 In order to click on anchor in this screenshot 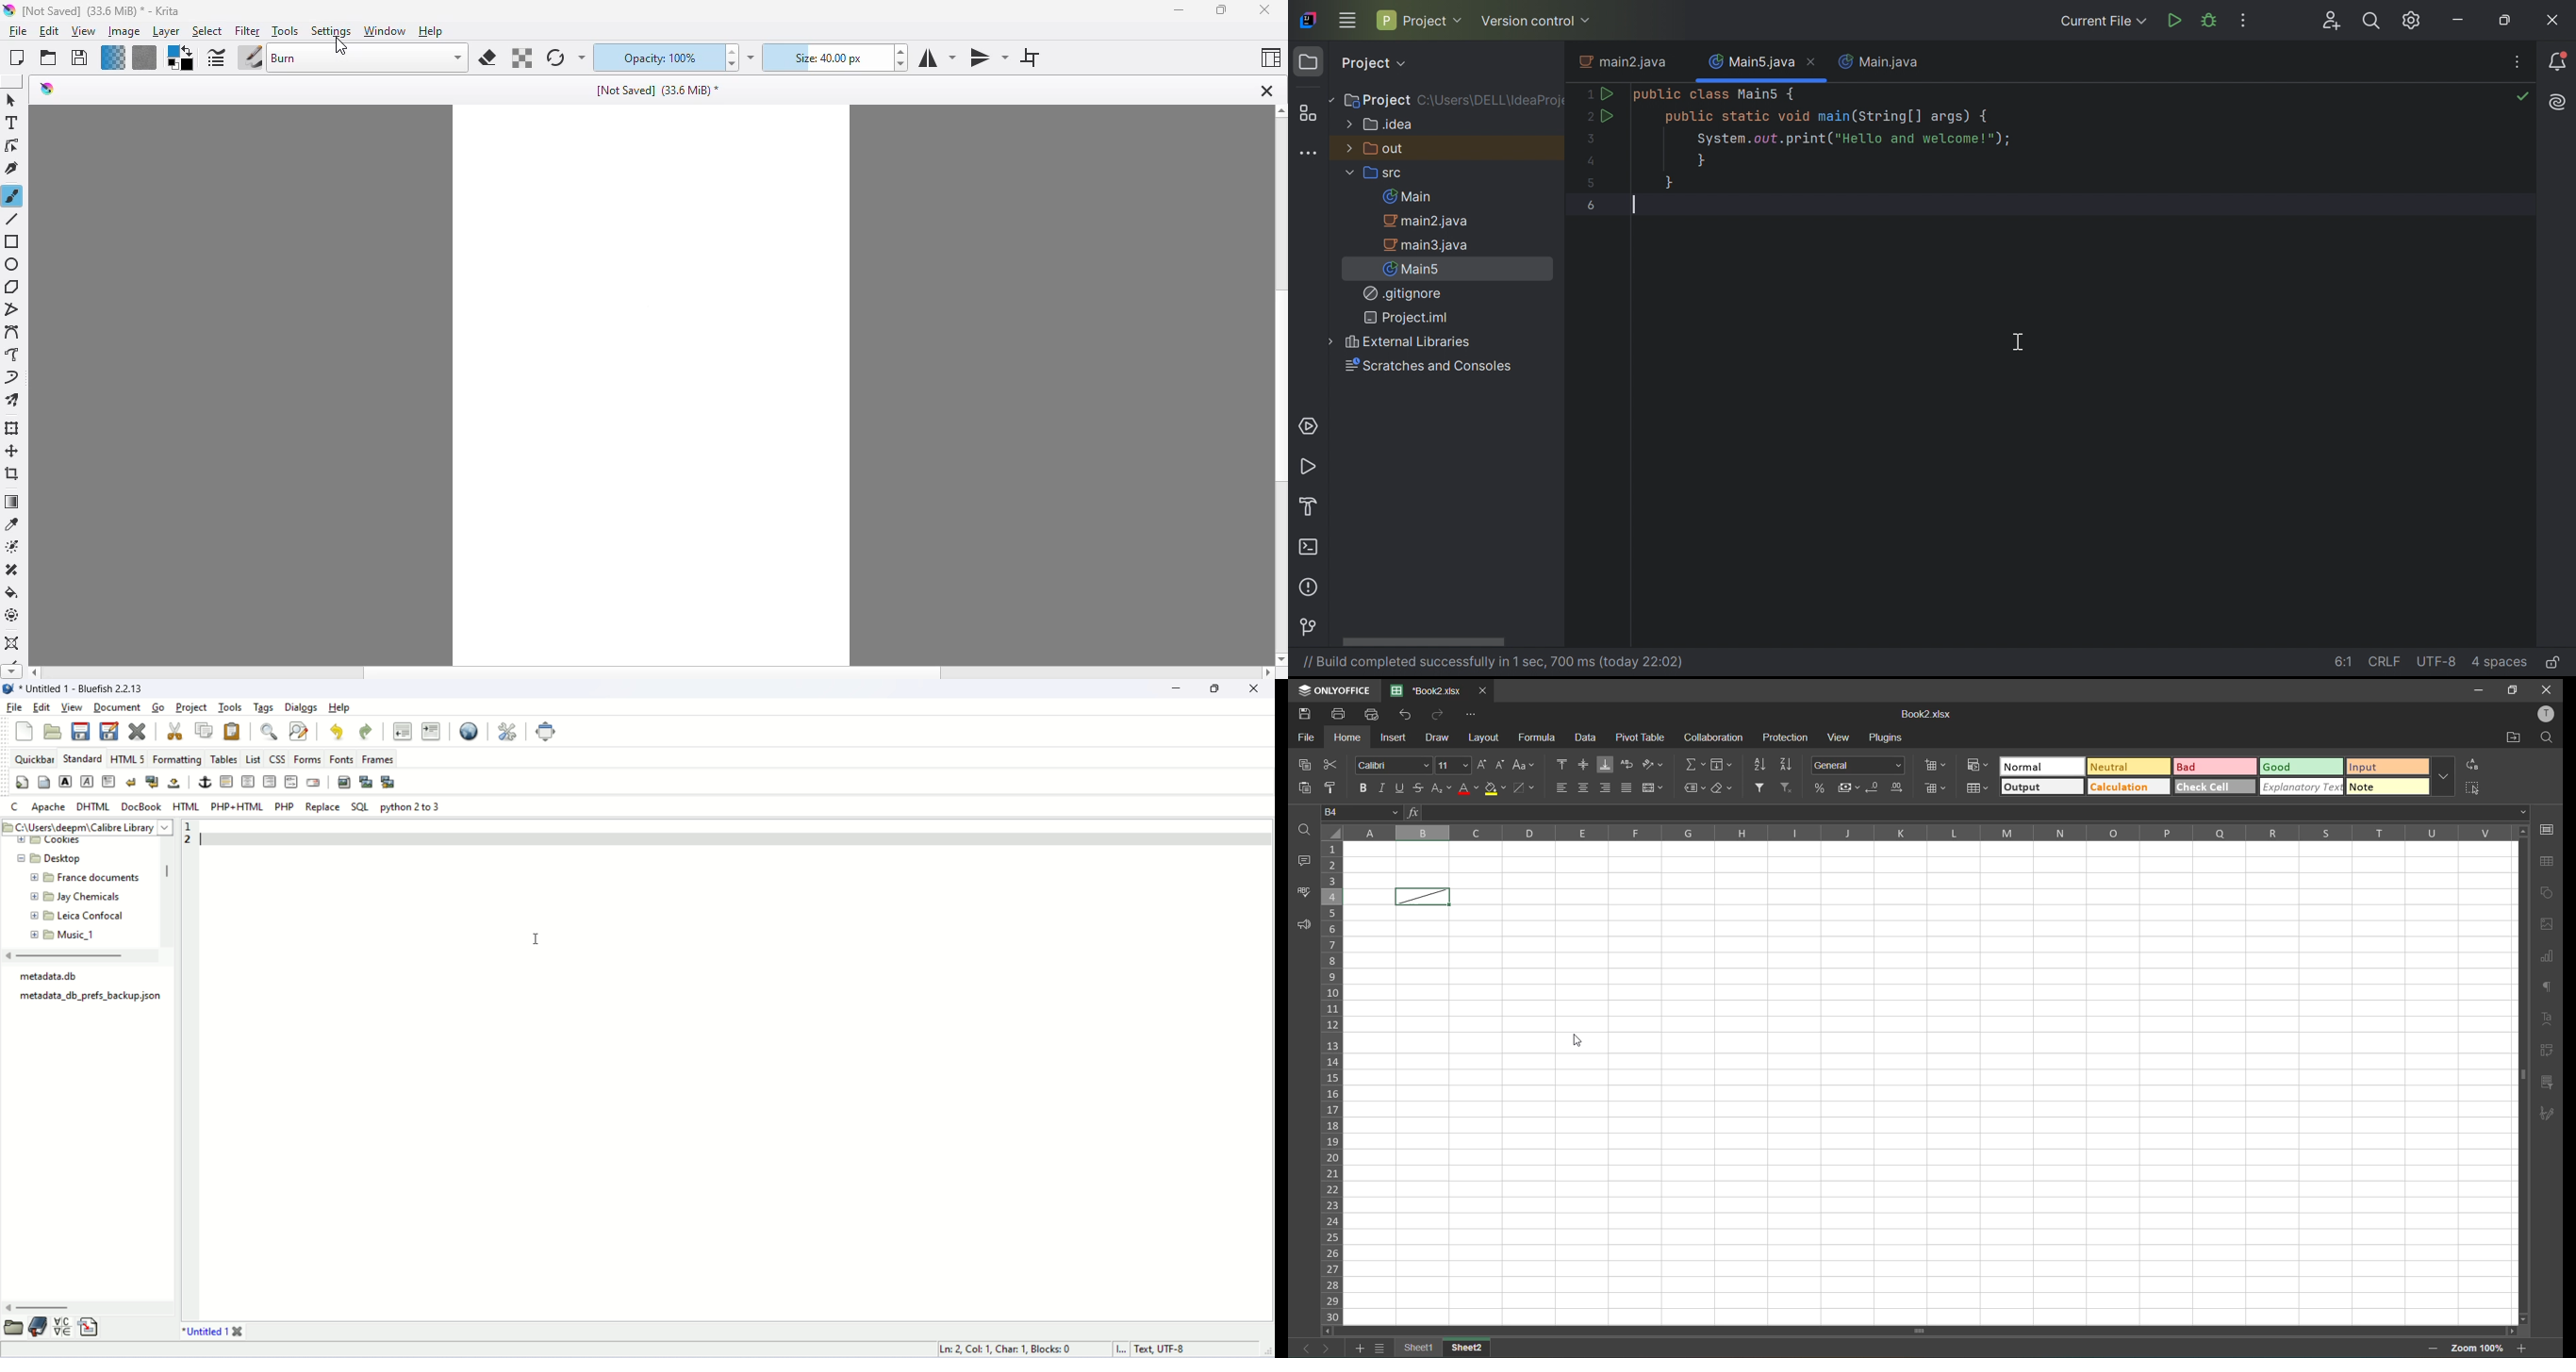, I will do `click(204, 783)`.